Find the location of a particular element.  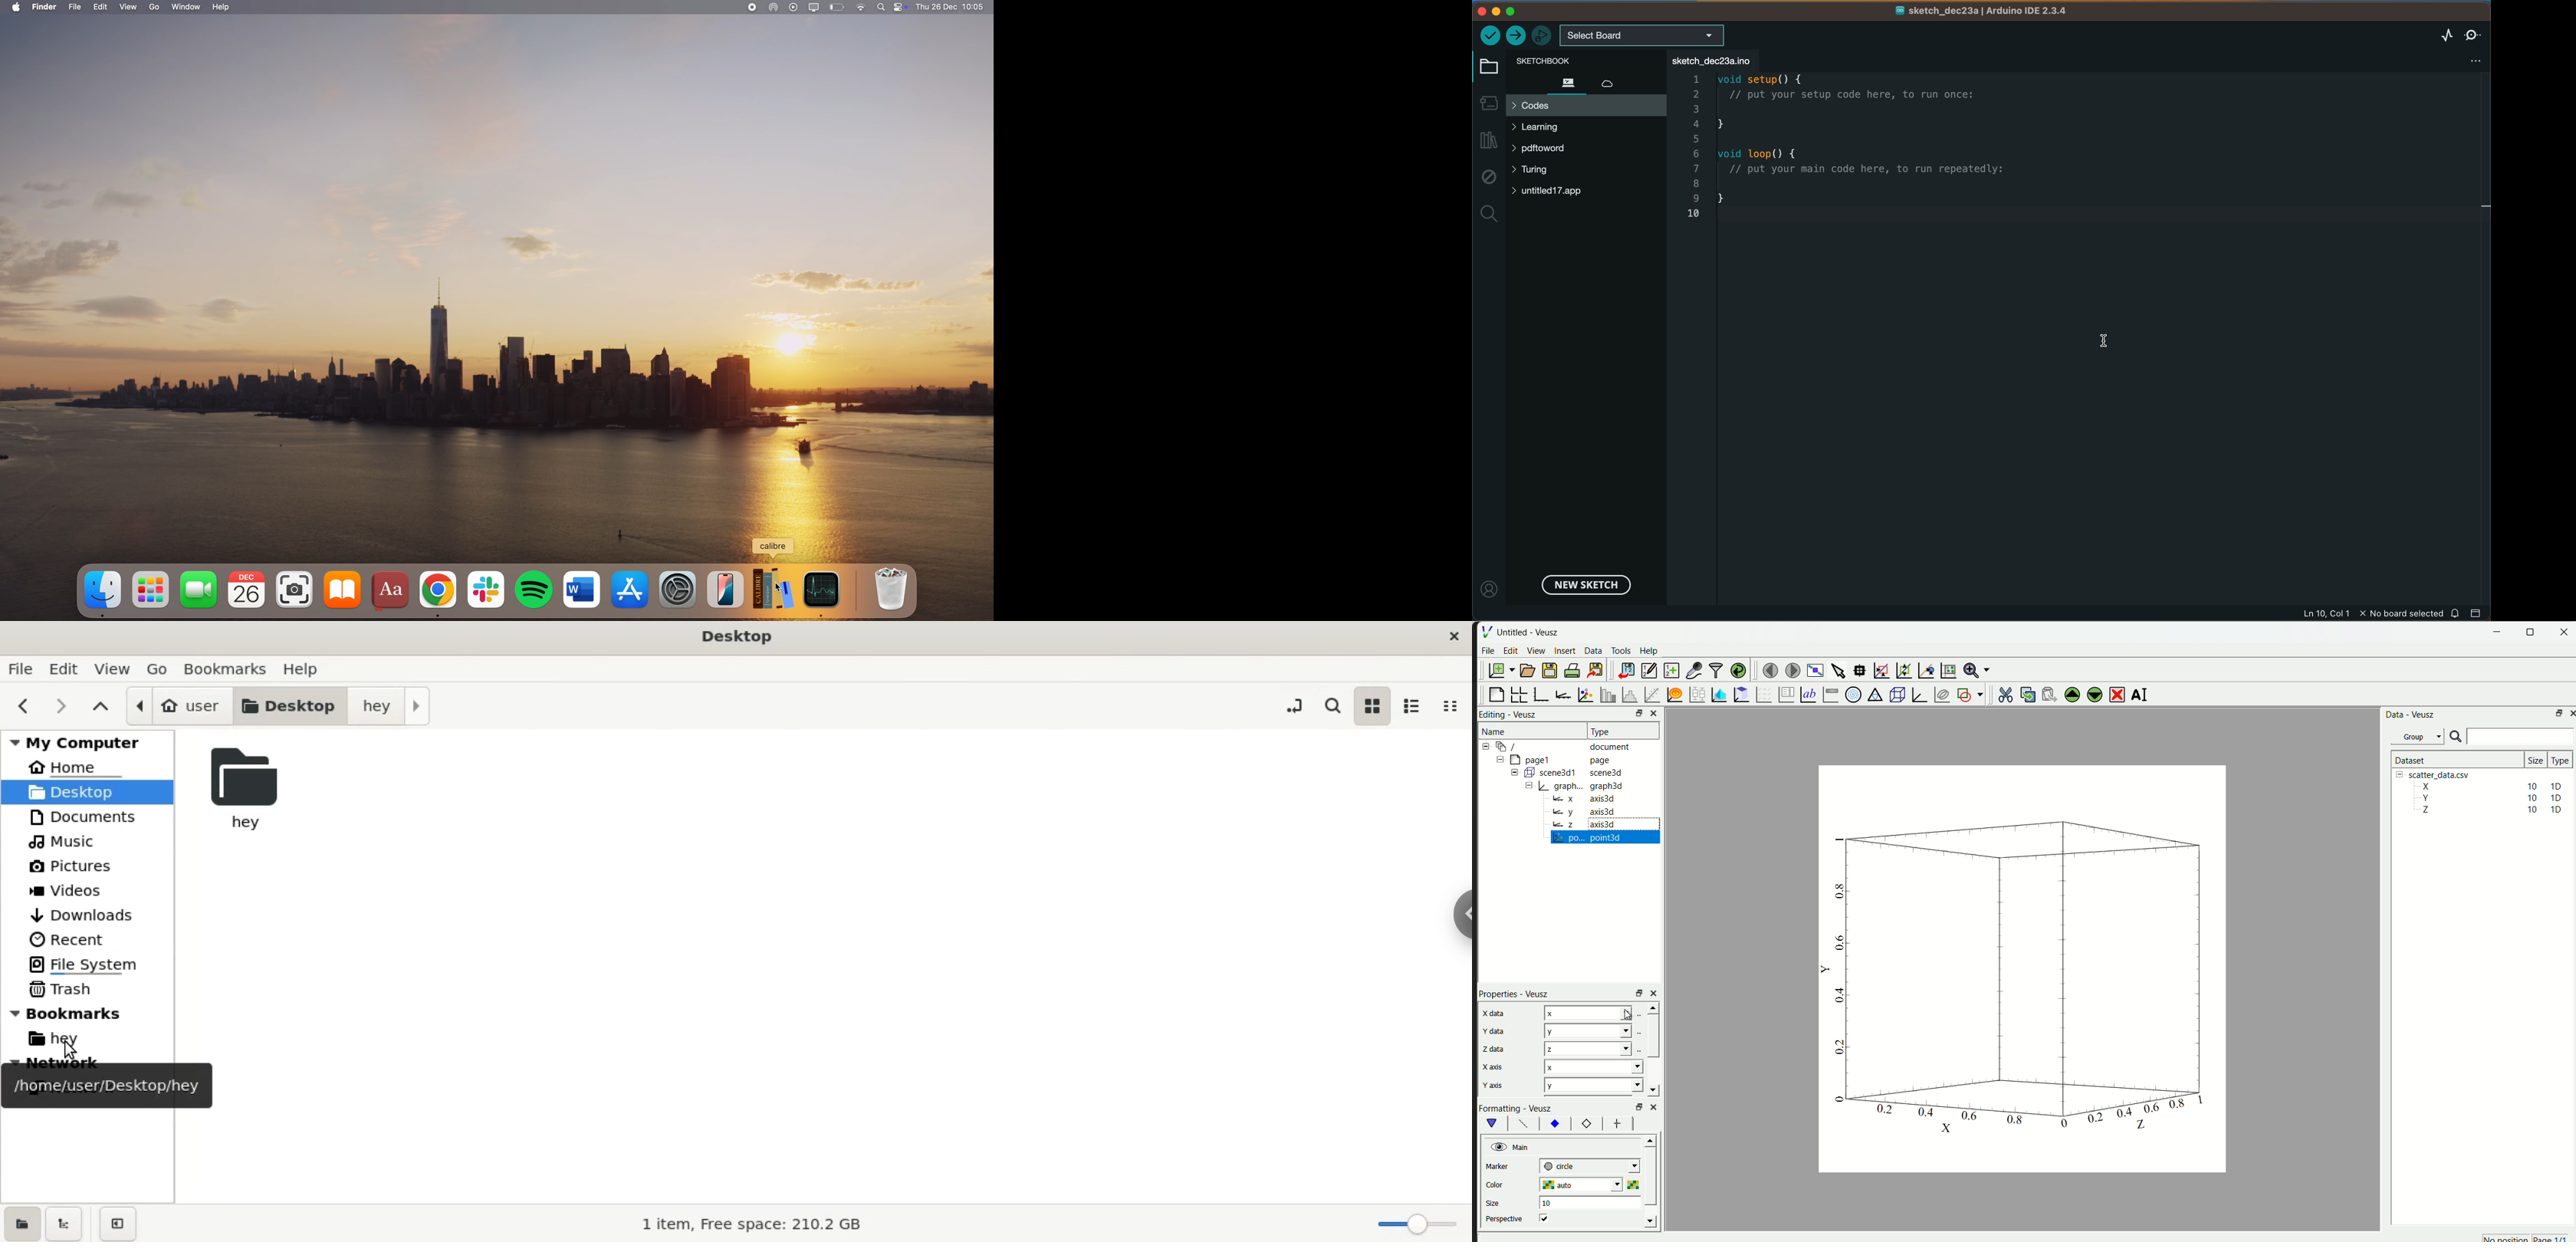

canvas is located at coordinates (2021, 971).